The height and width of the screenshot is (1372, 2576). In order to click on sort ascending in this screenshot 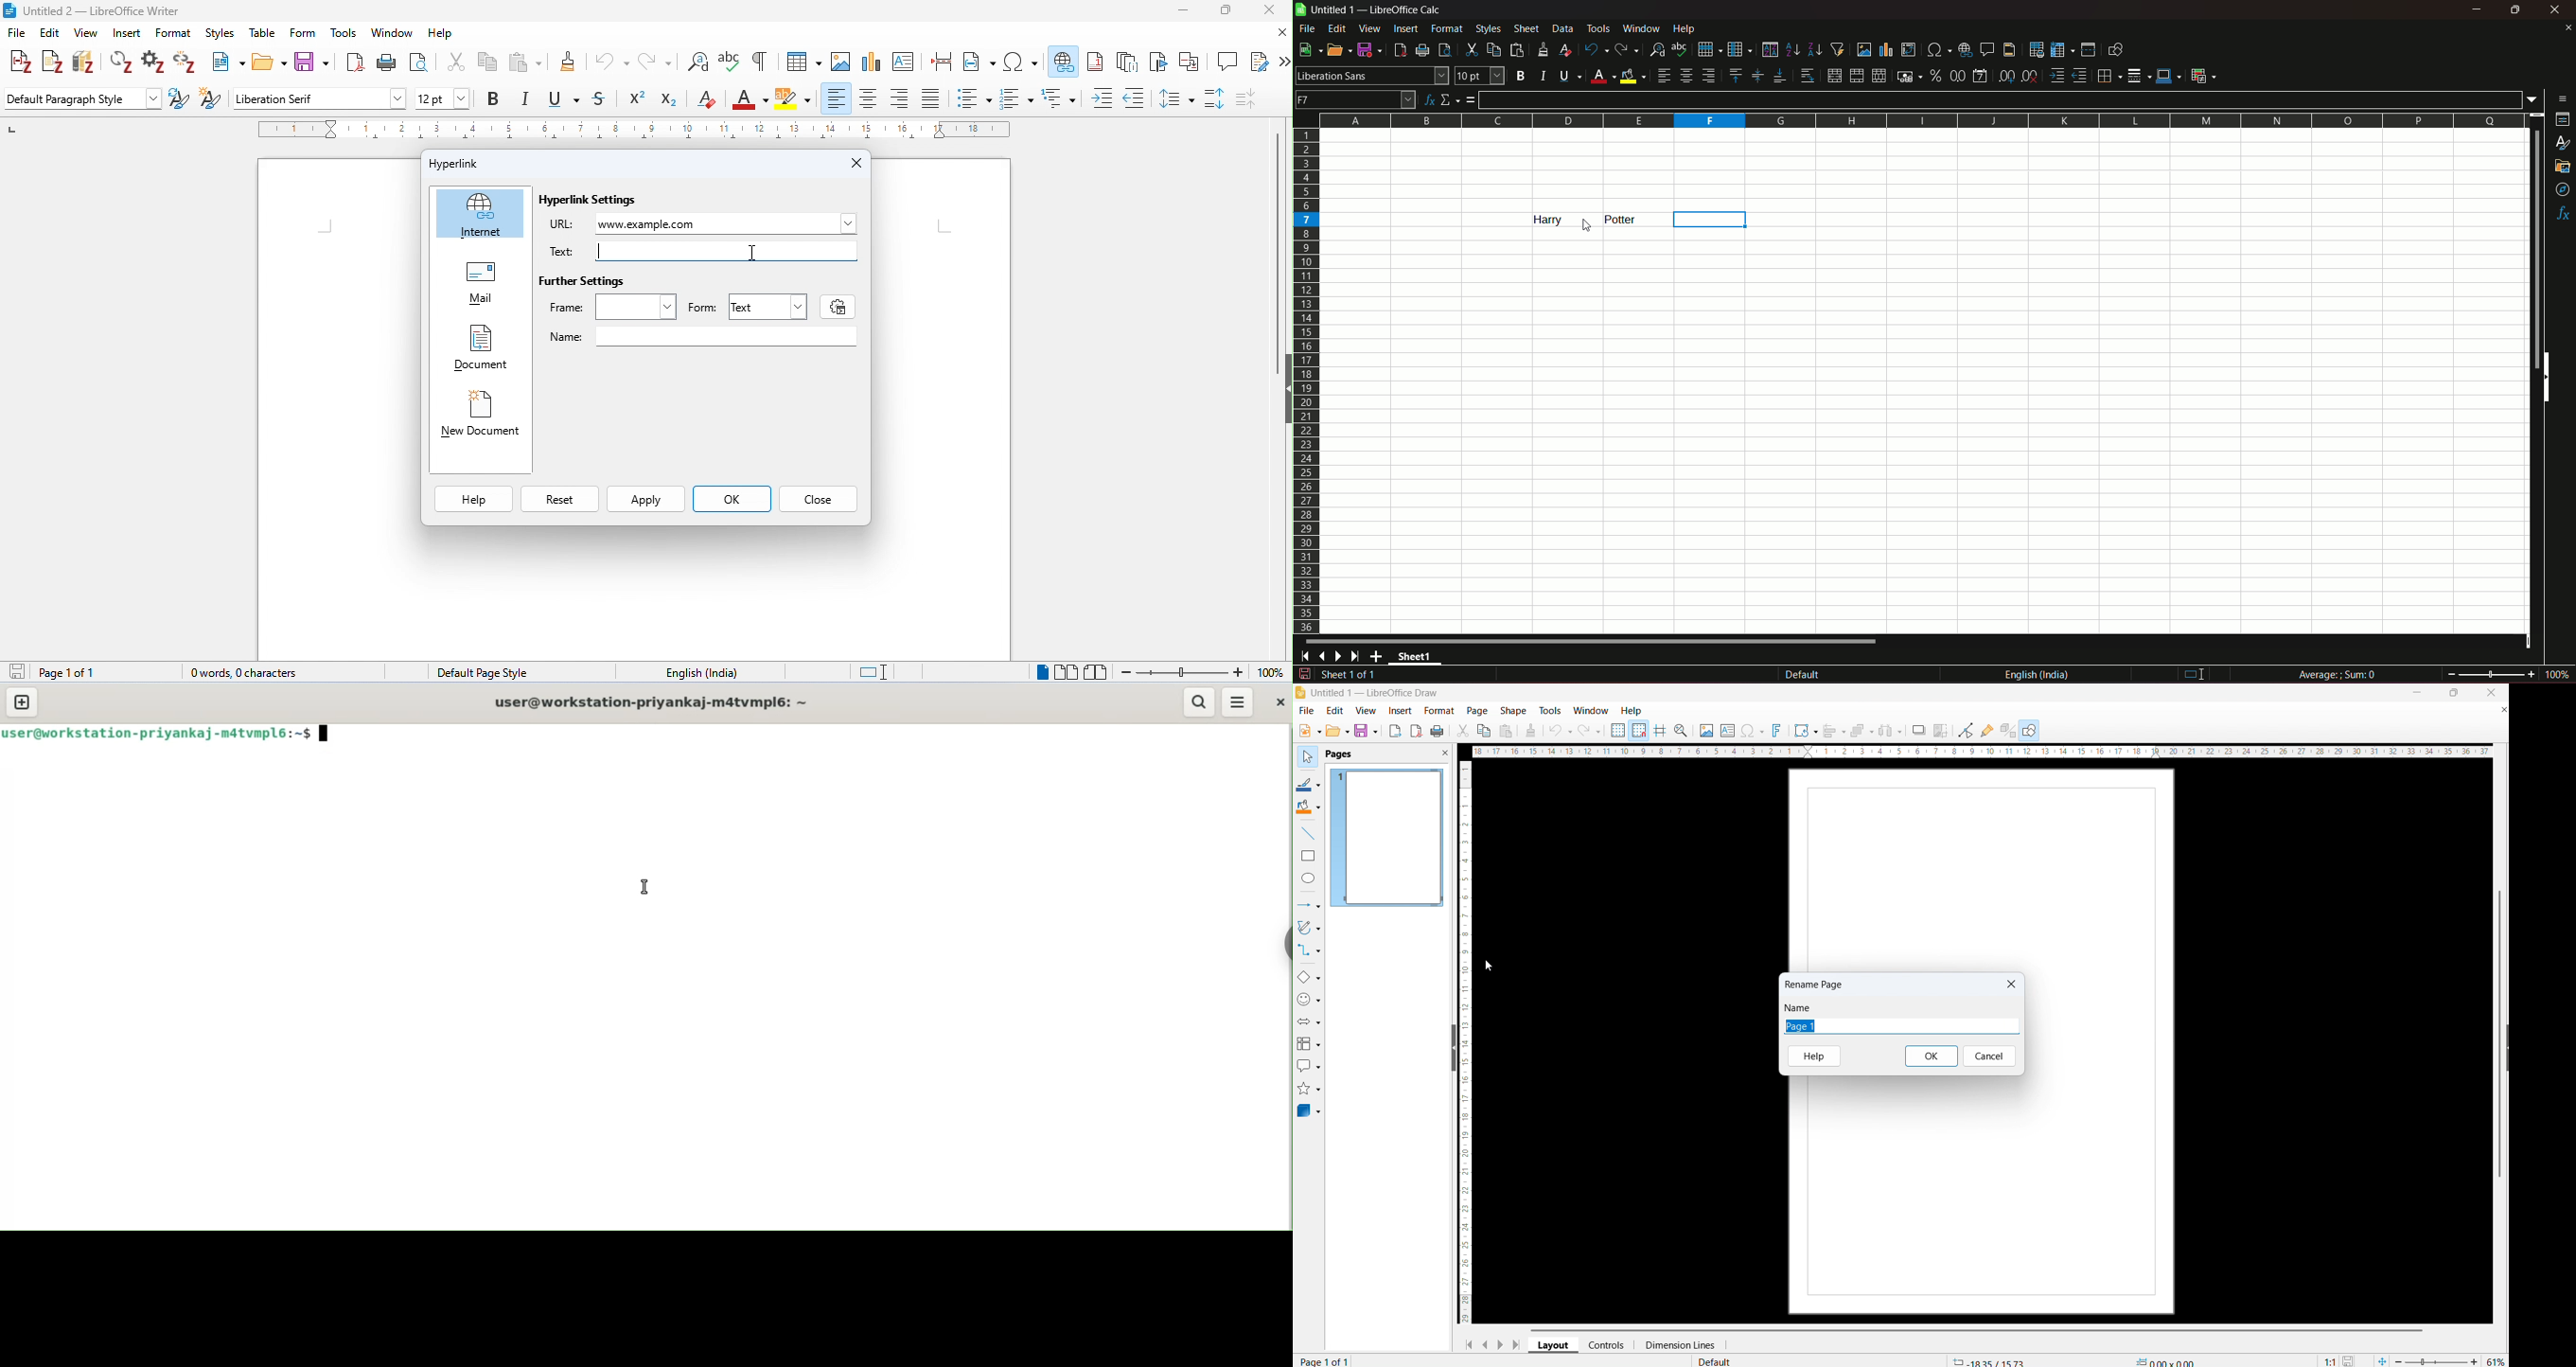, I will do `click(1793, 48)`.